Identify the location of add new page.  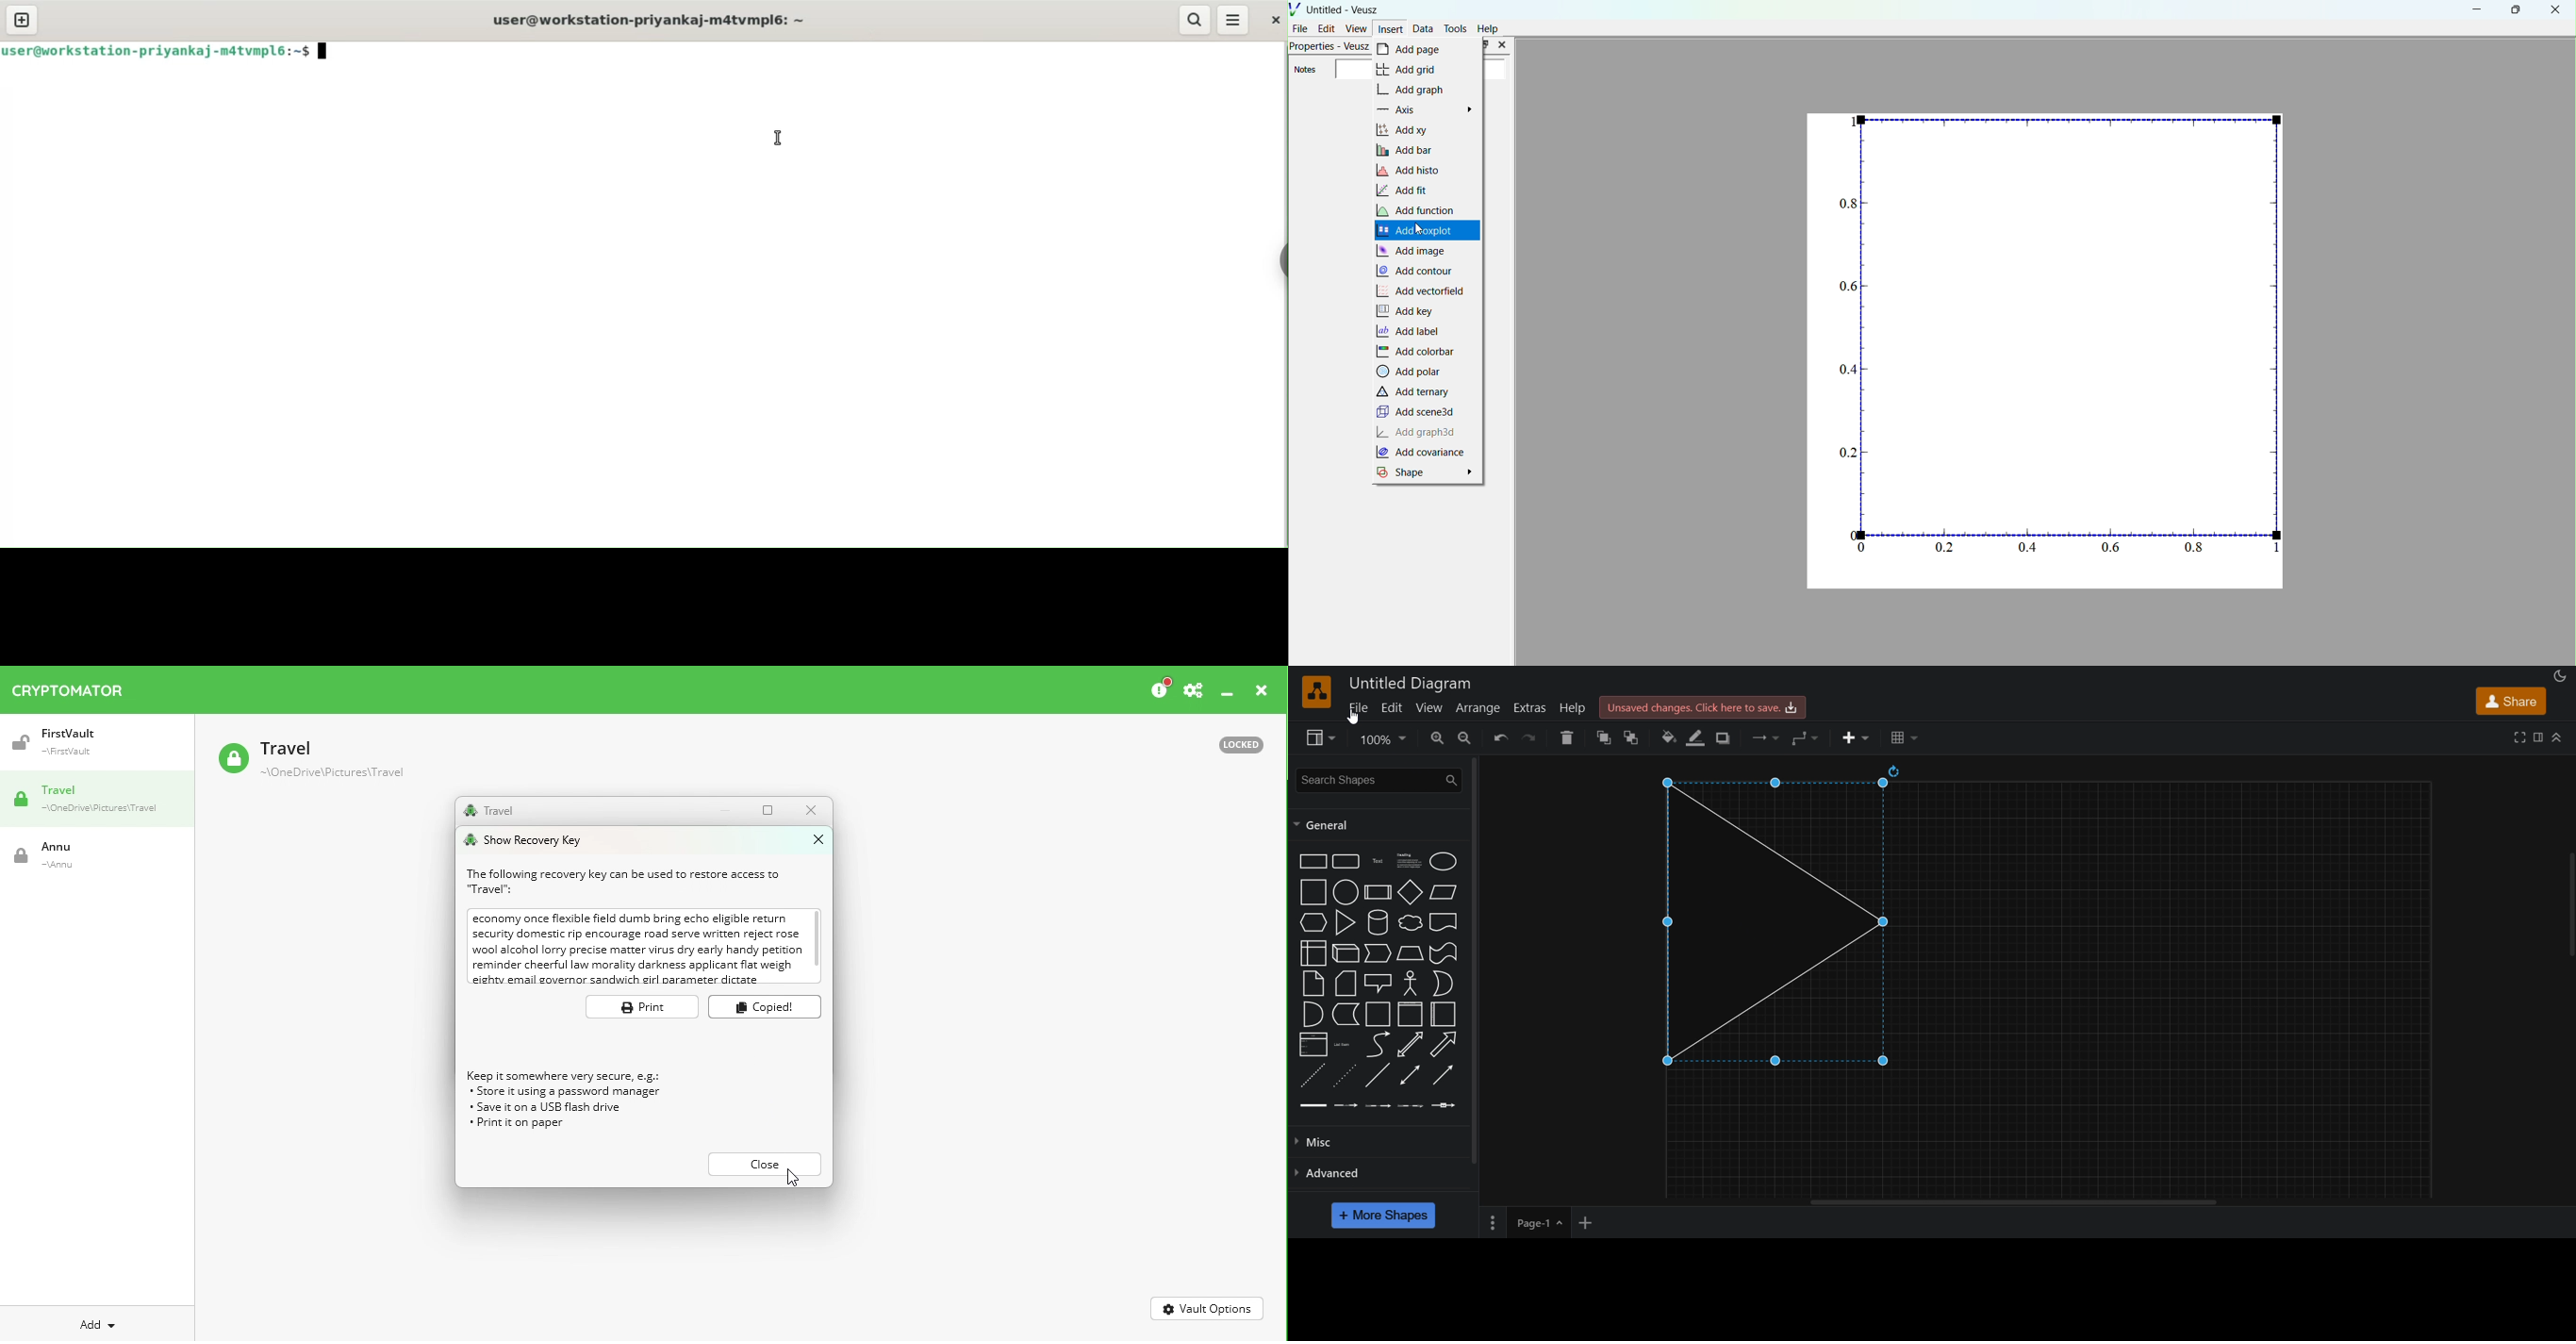
(1593, 1221).